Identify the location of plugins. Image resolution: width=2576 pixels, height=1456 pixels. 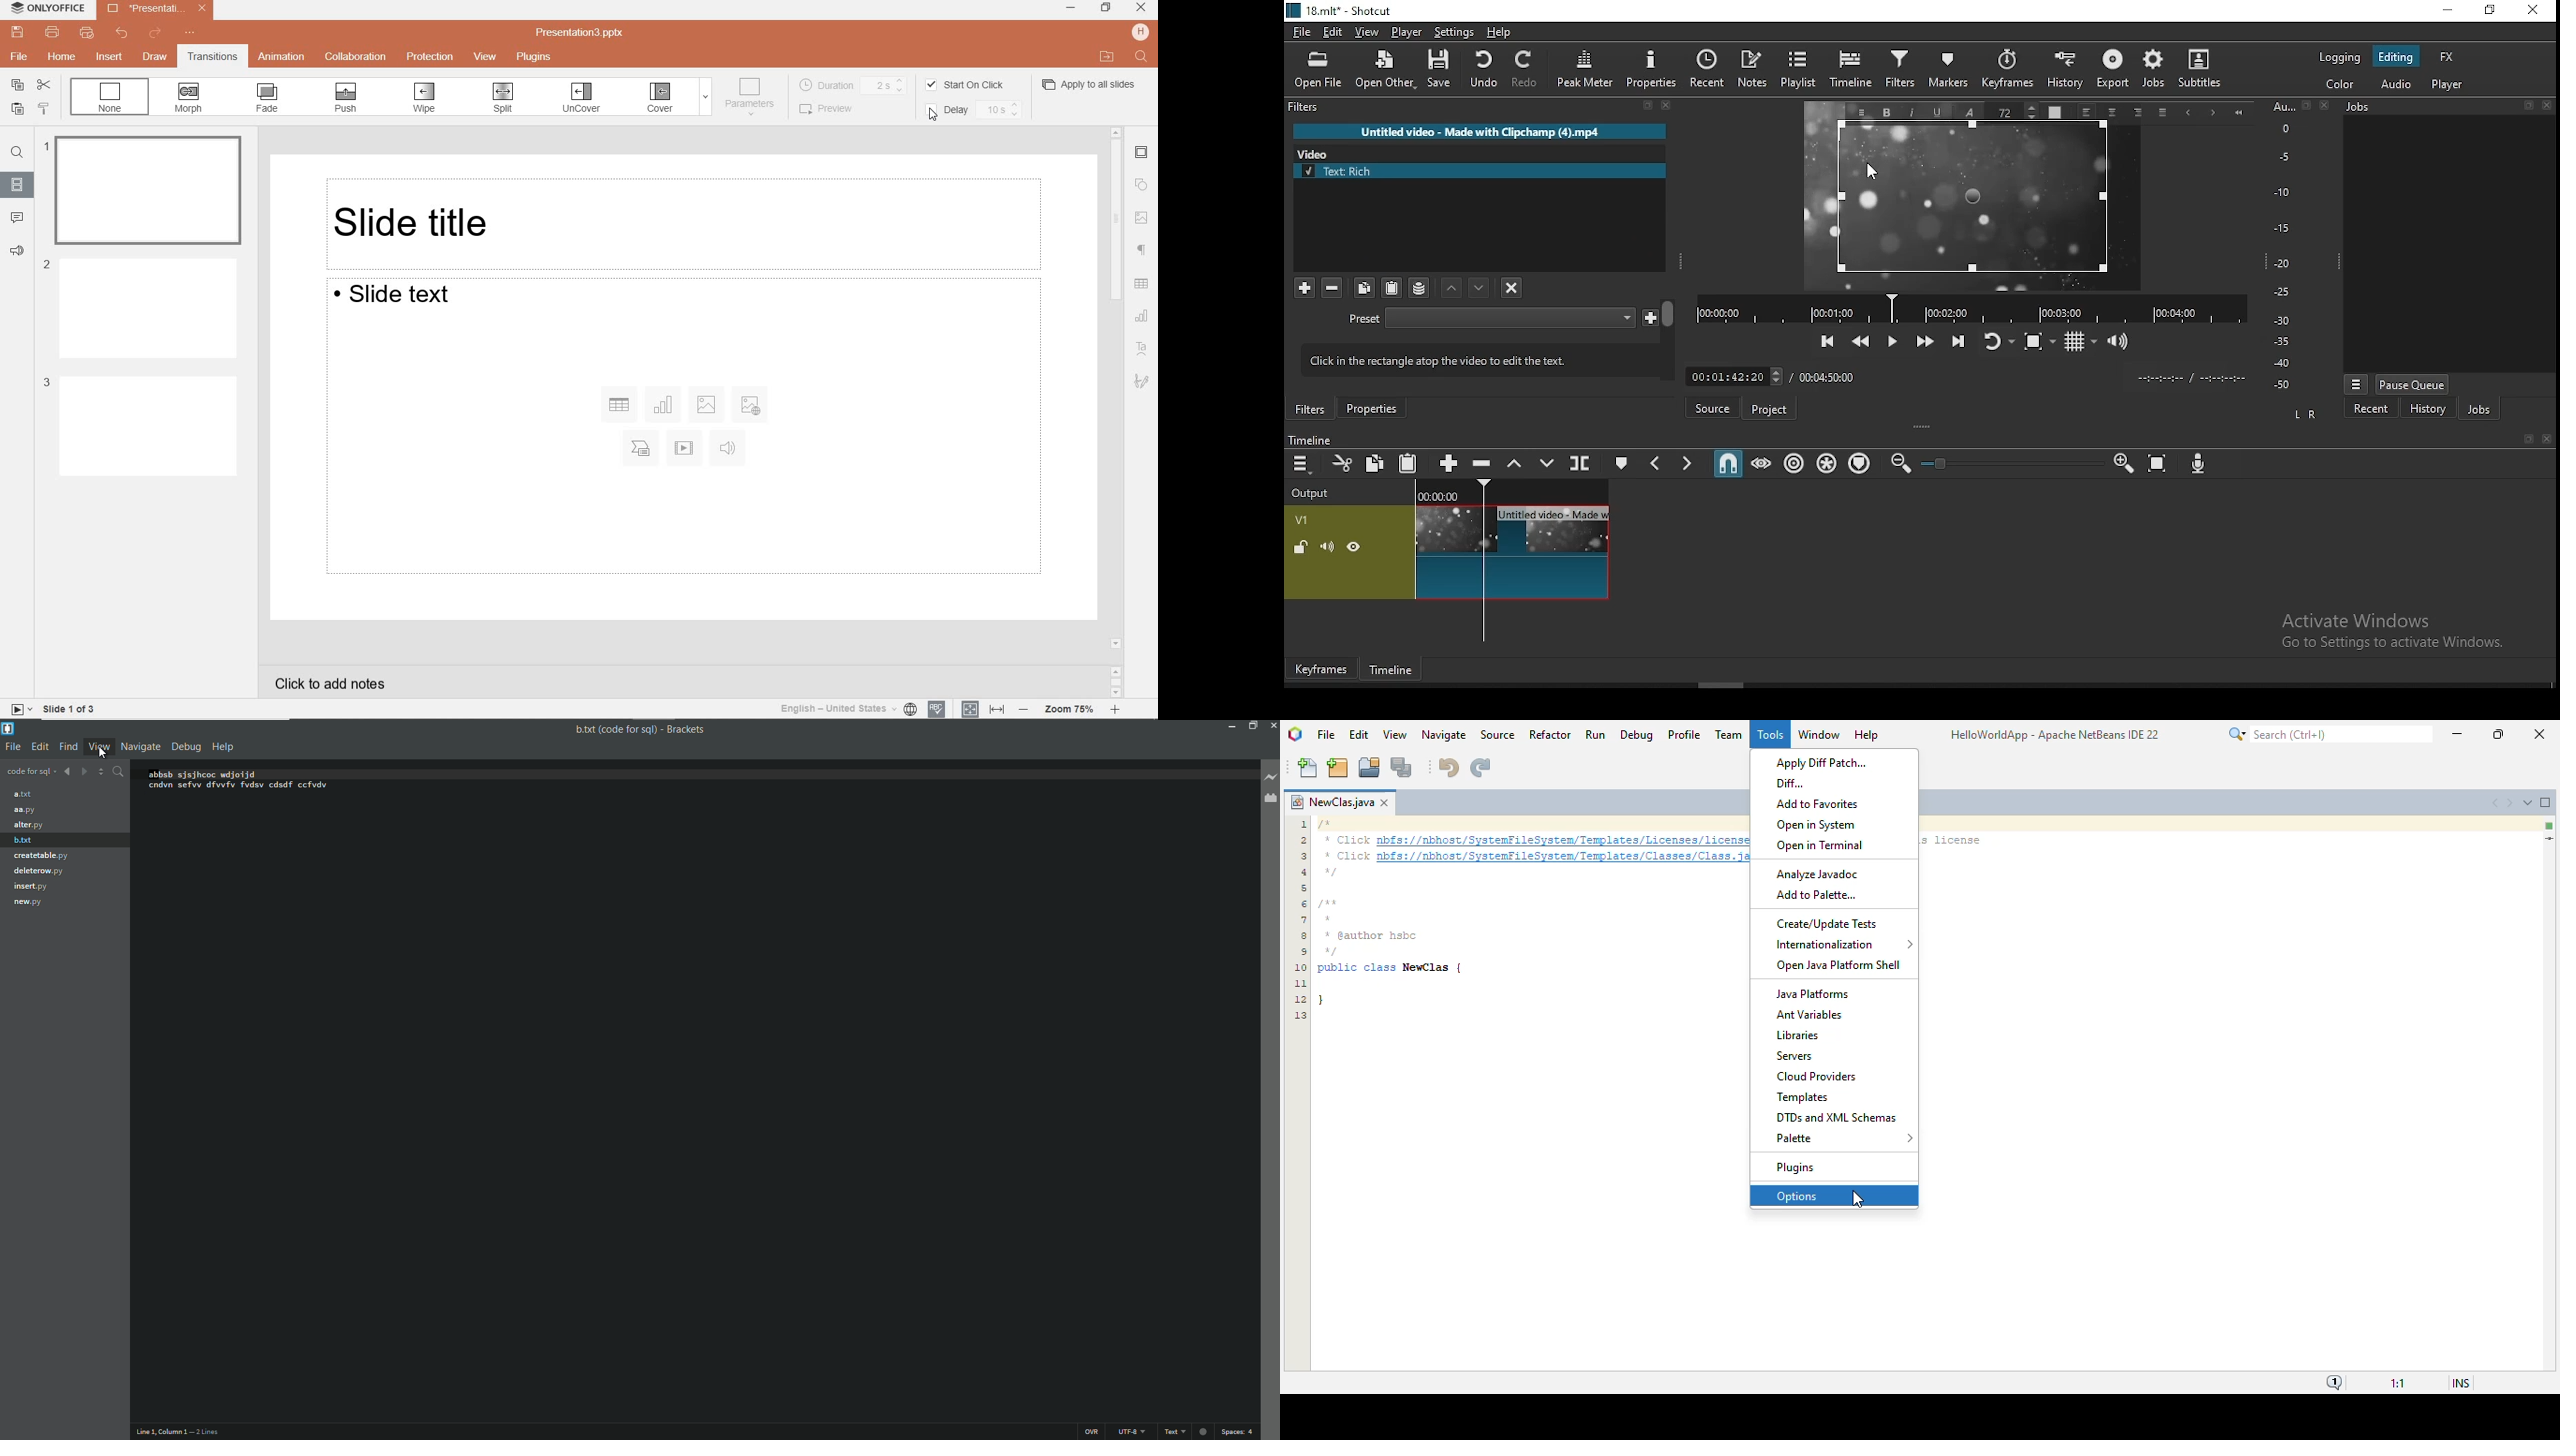
(538, 58).